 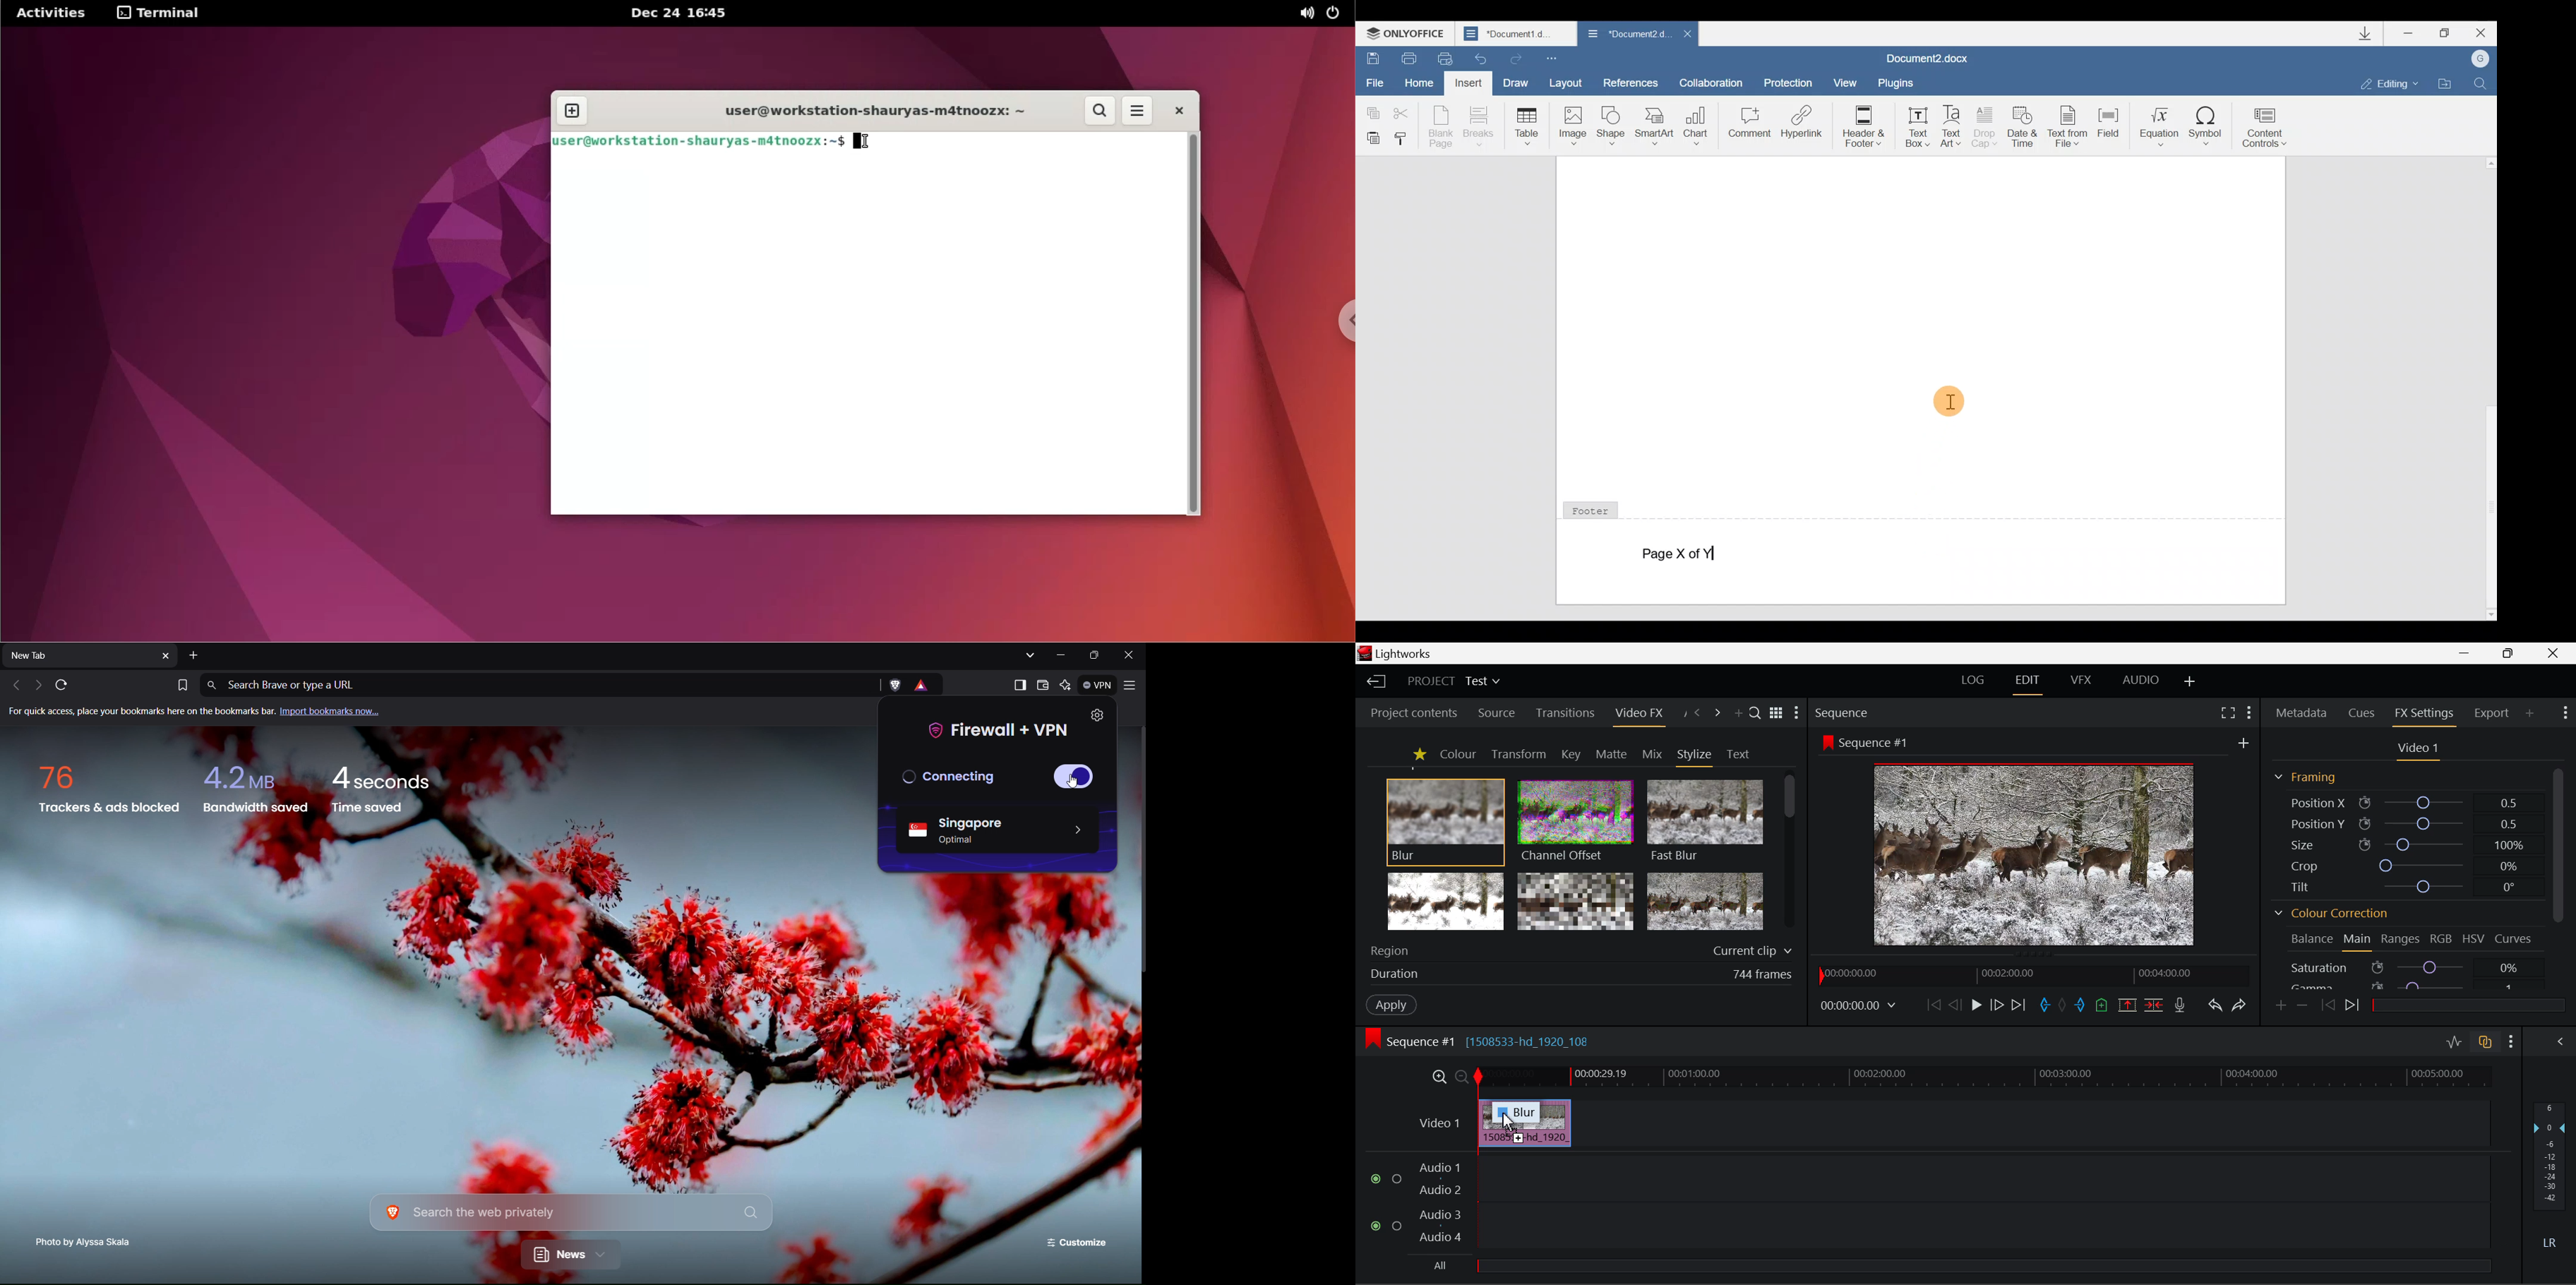 What do you see at coordinates (2557, 844) in the screenshot?
I see `Scroll Bar` at bounding box center [2557, 844].